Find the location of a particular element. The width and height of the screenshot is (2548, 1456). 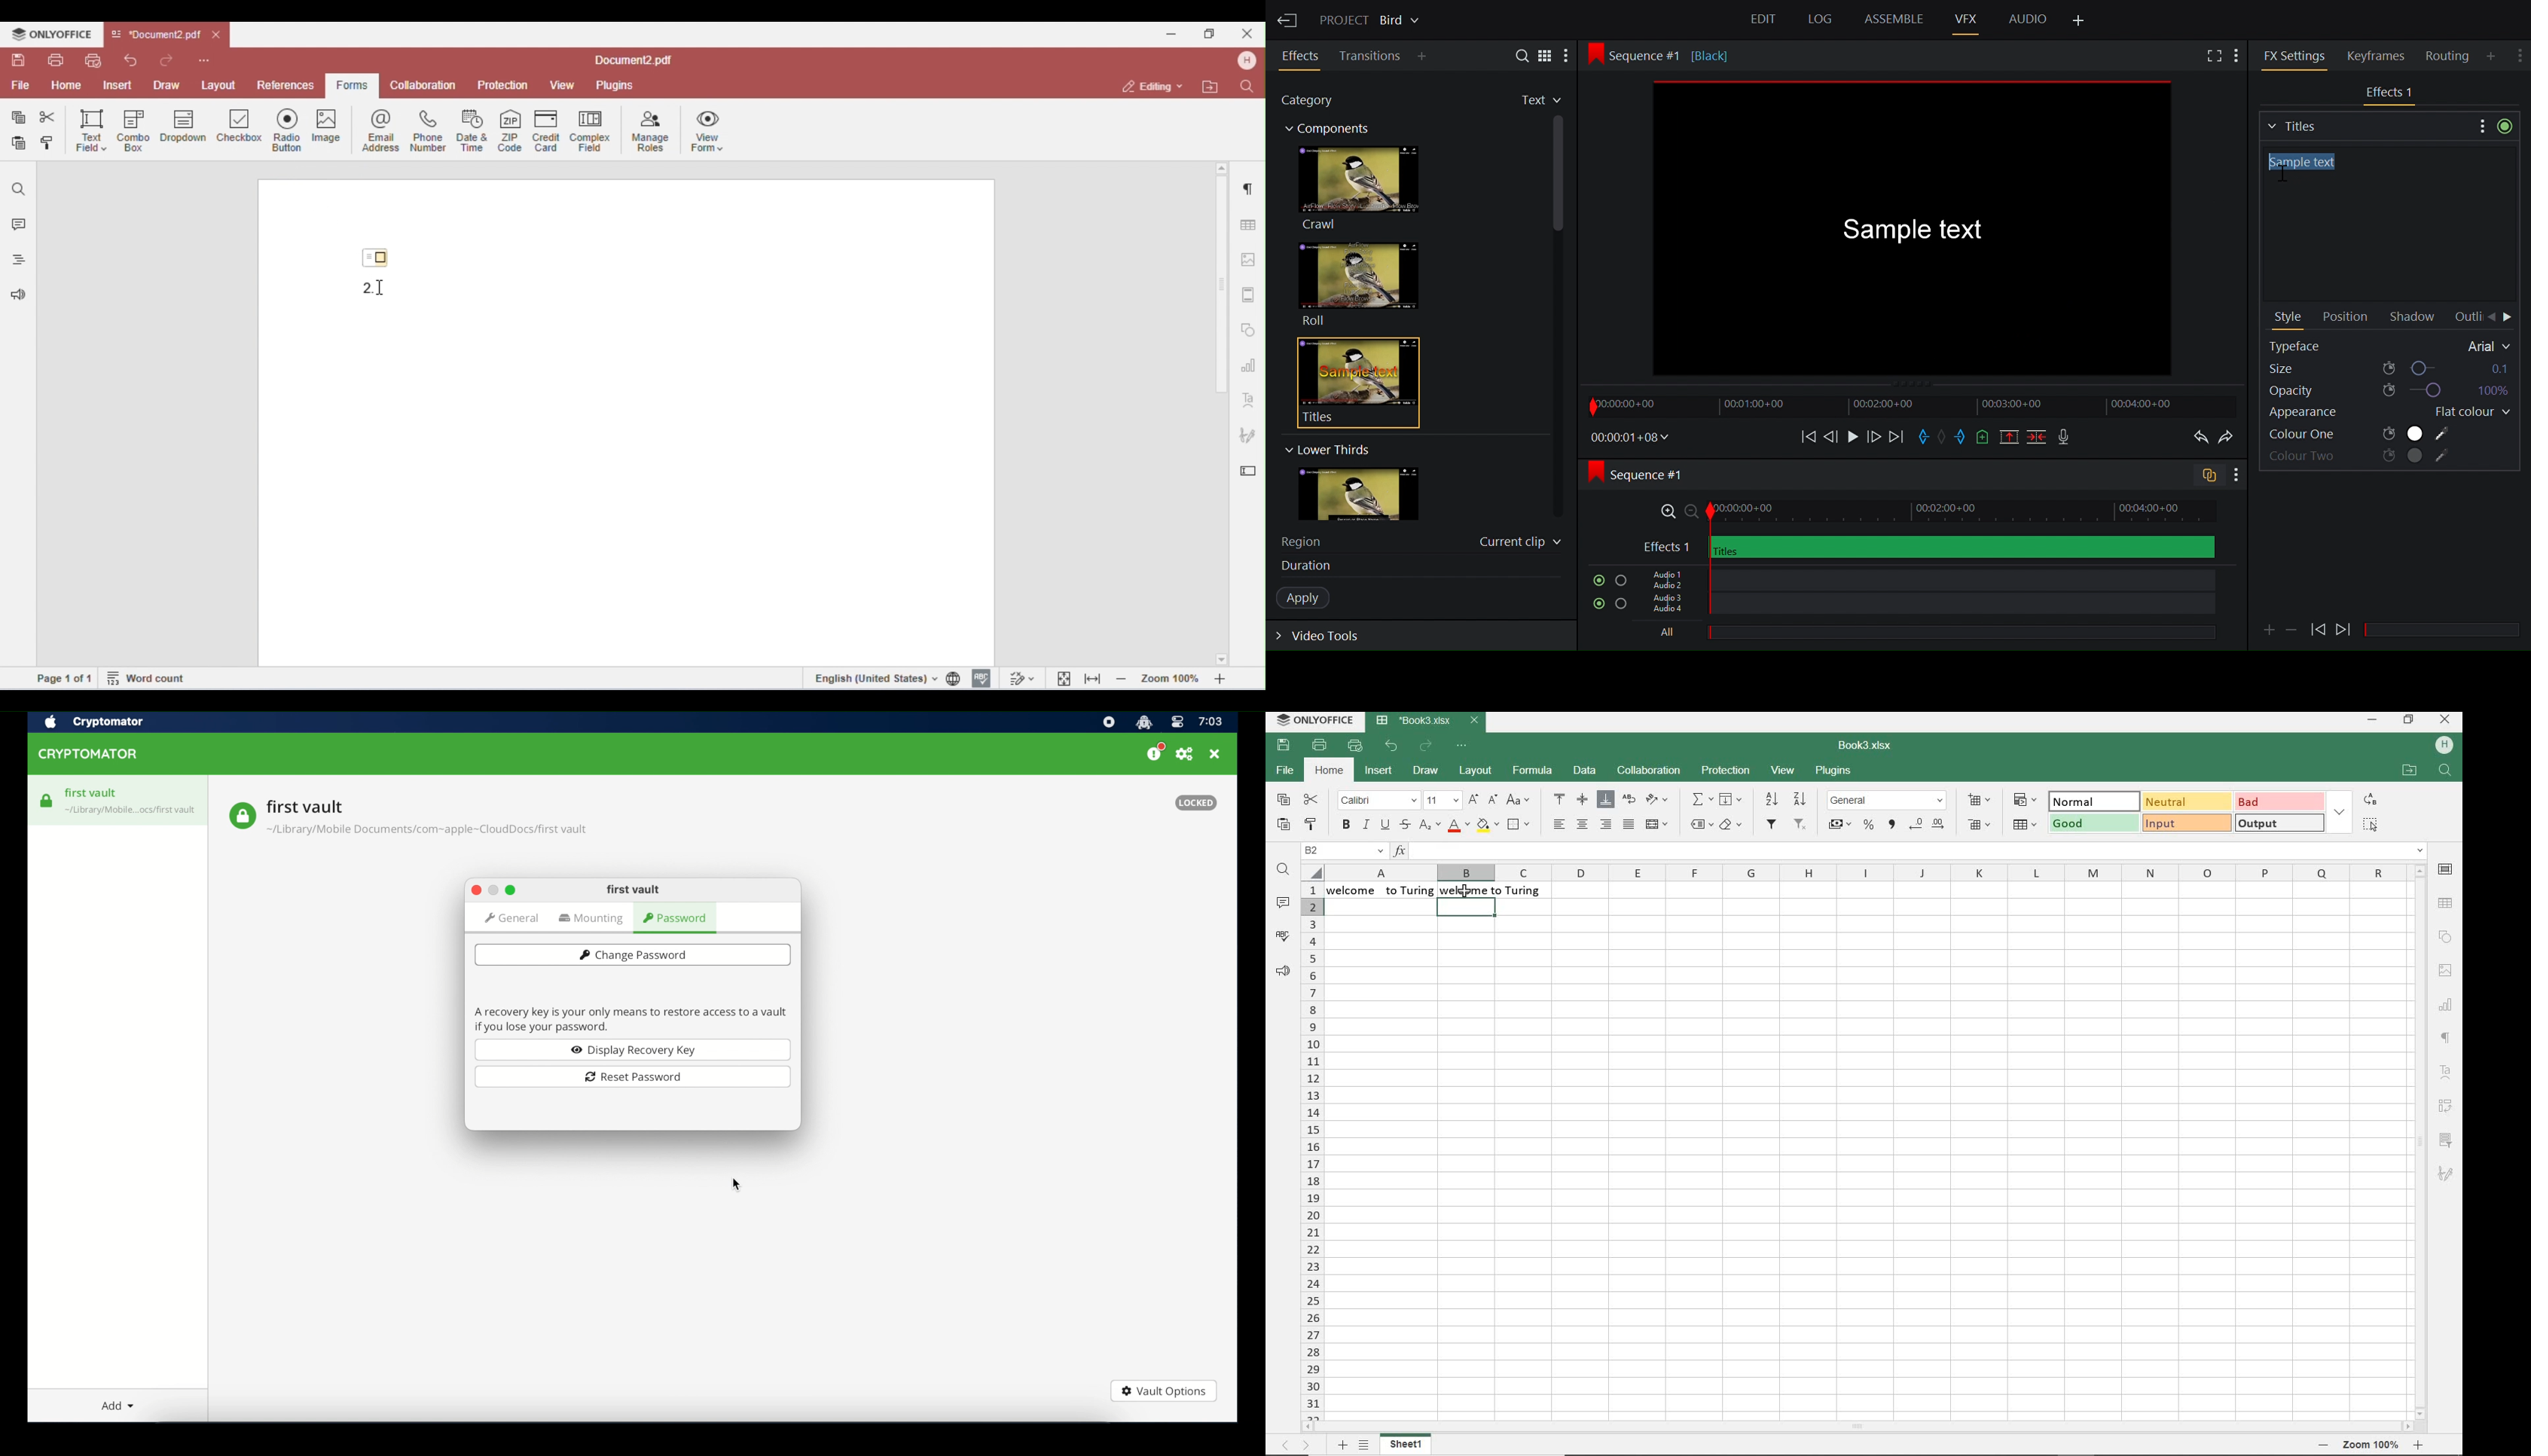

formula is located at coordinates (1533, 770).